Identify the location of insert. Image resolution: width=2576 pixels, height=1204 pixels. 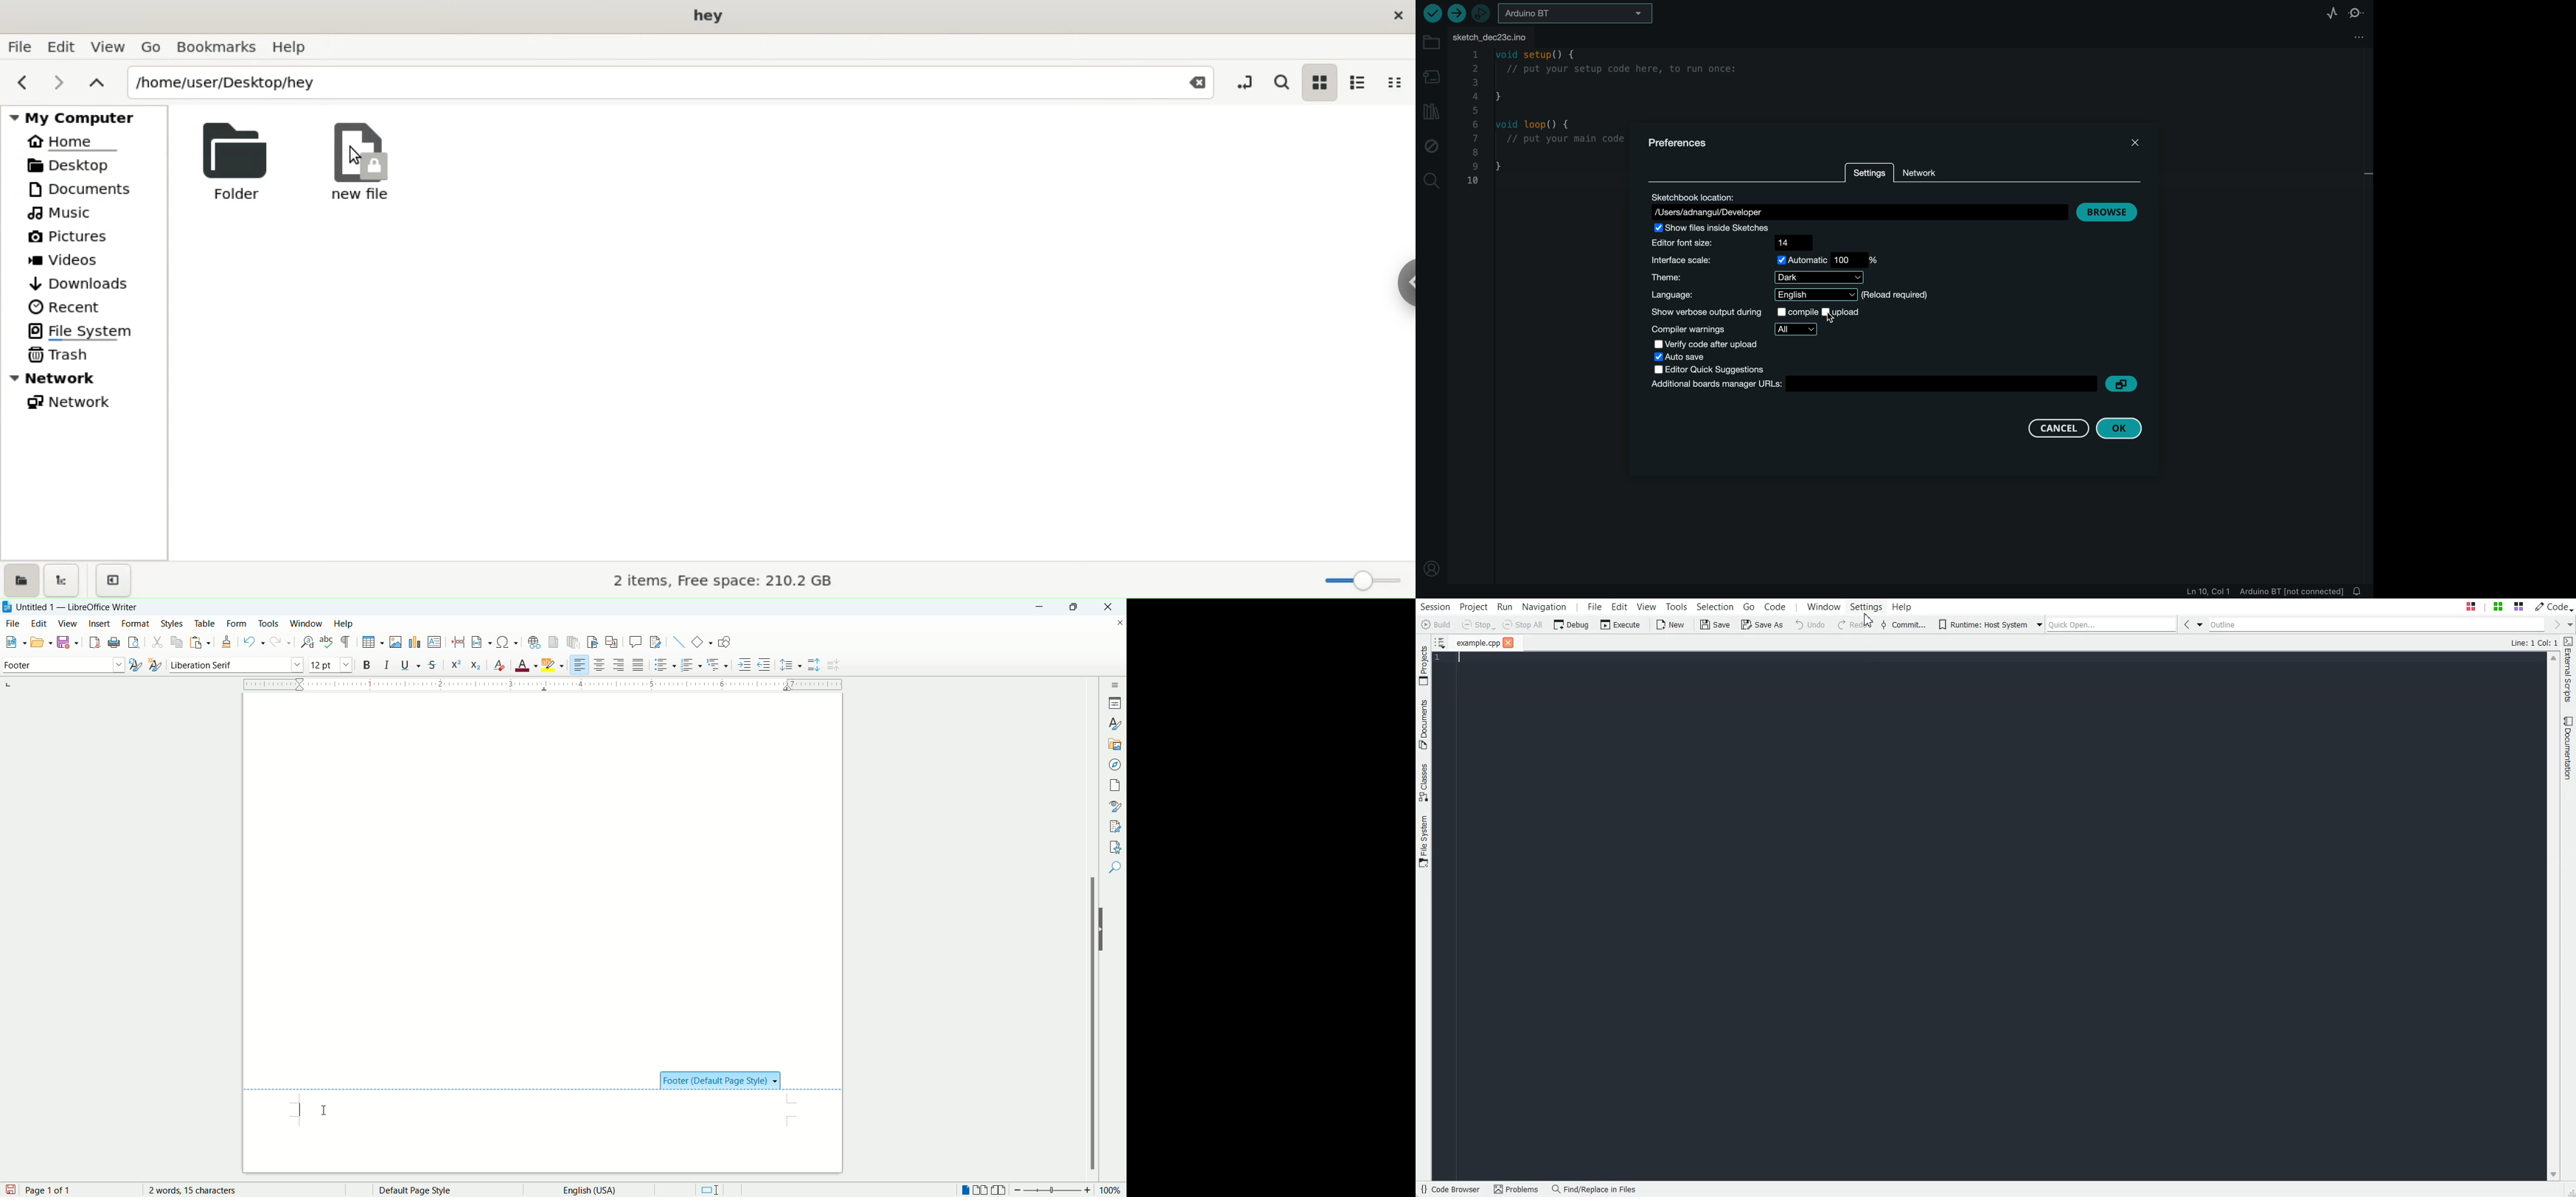
(99, 623).